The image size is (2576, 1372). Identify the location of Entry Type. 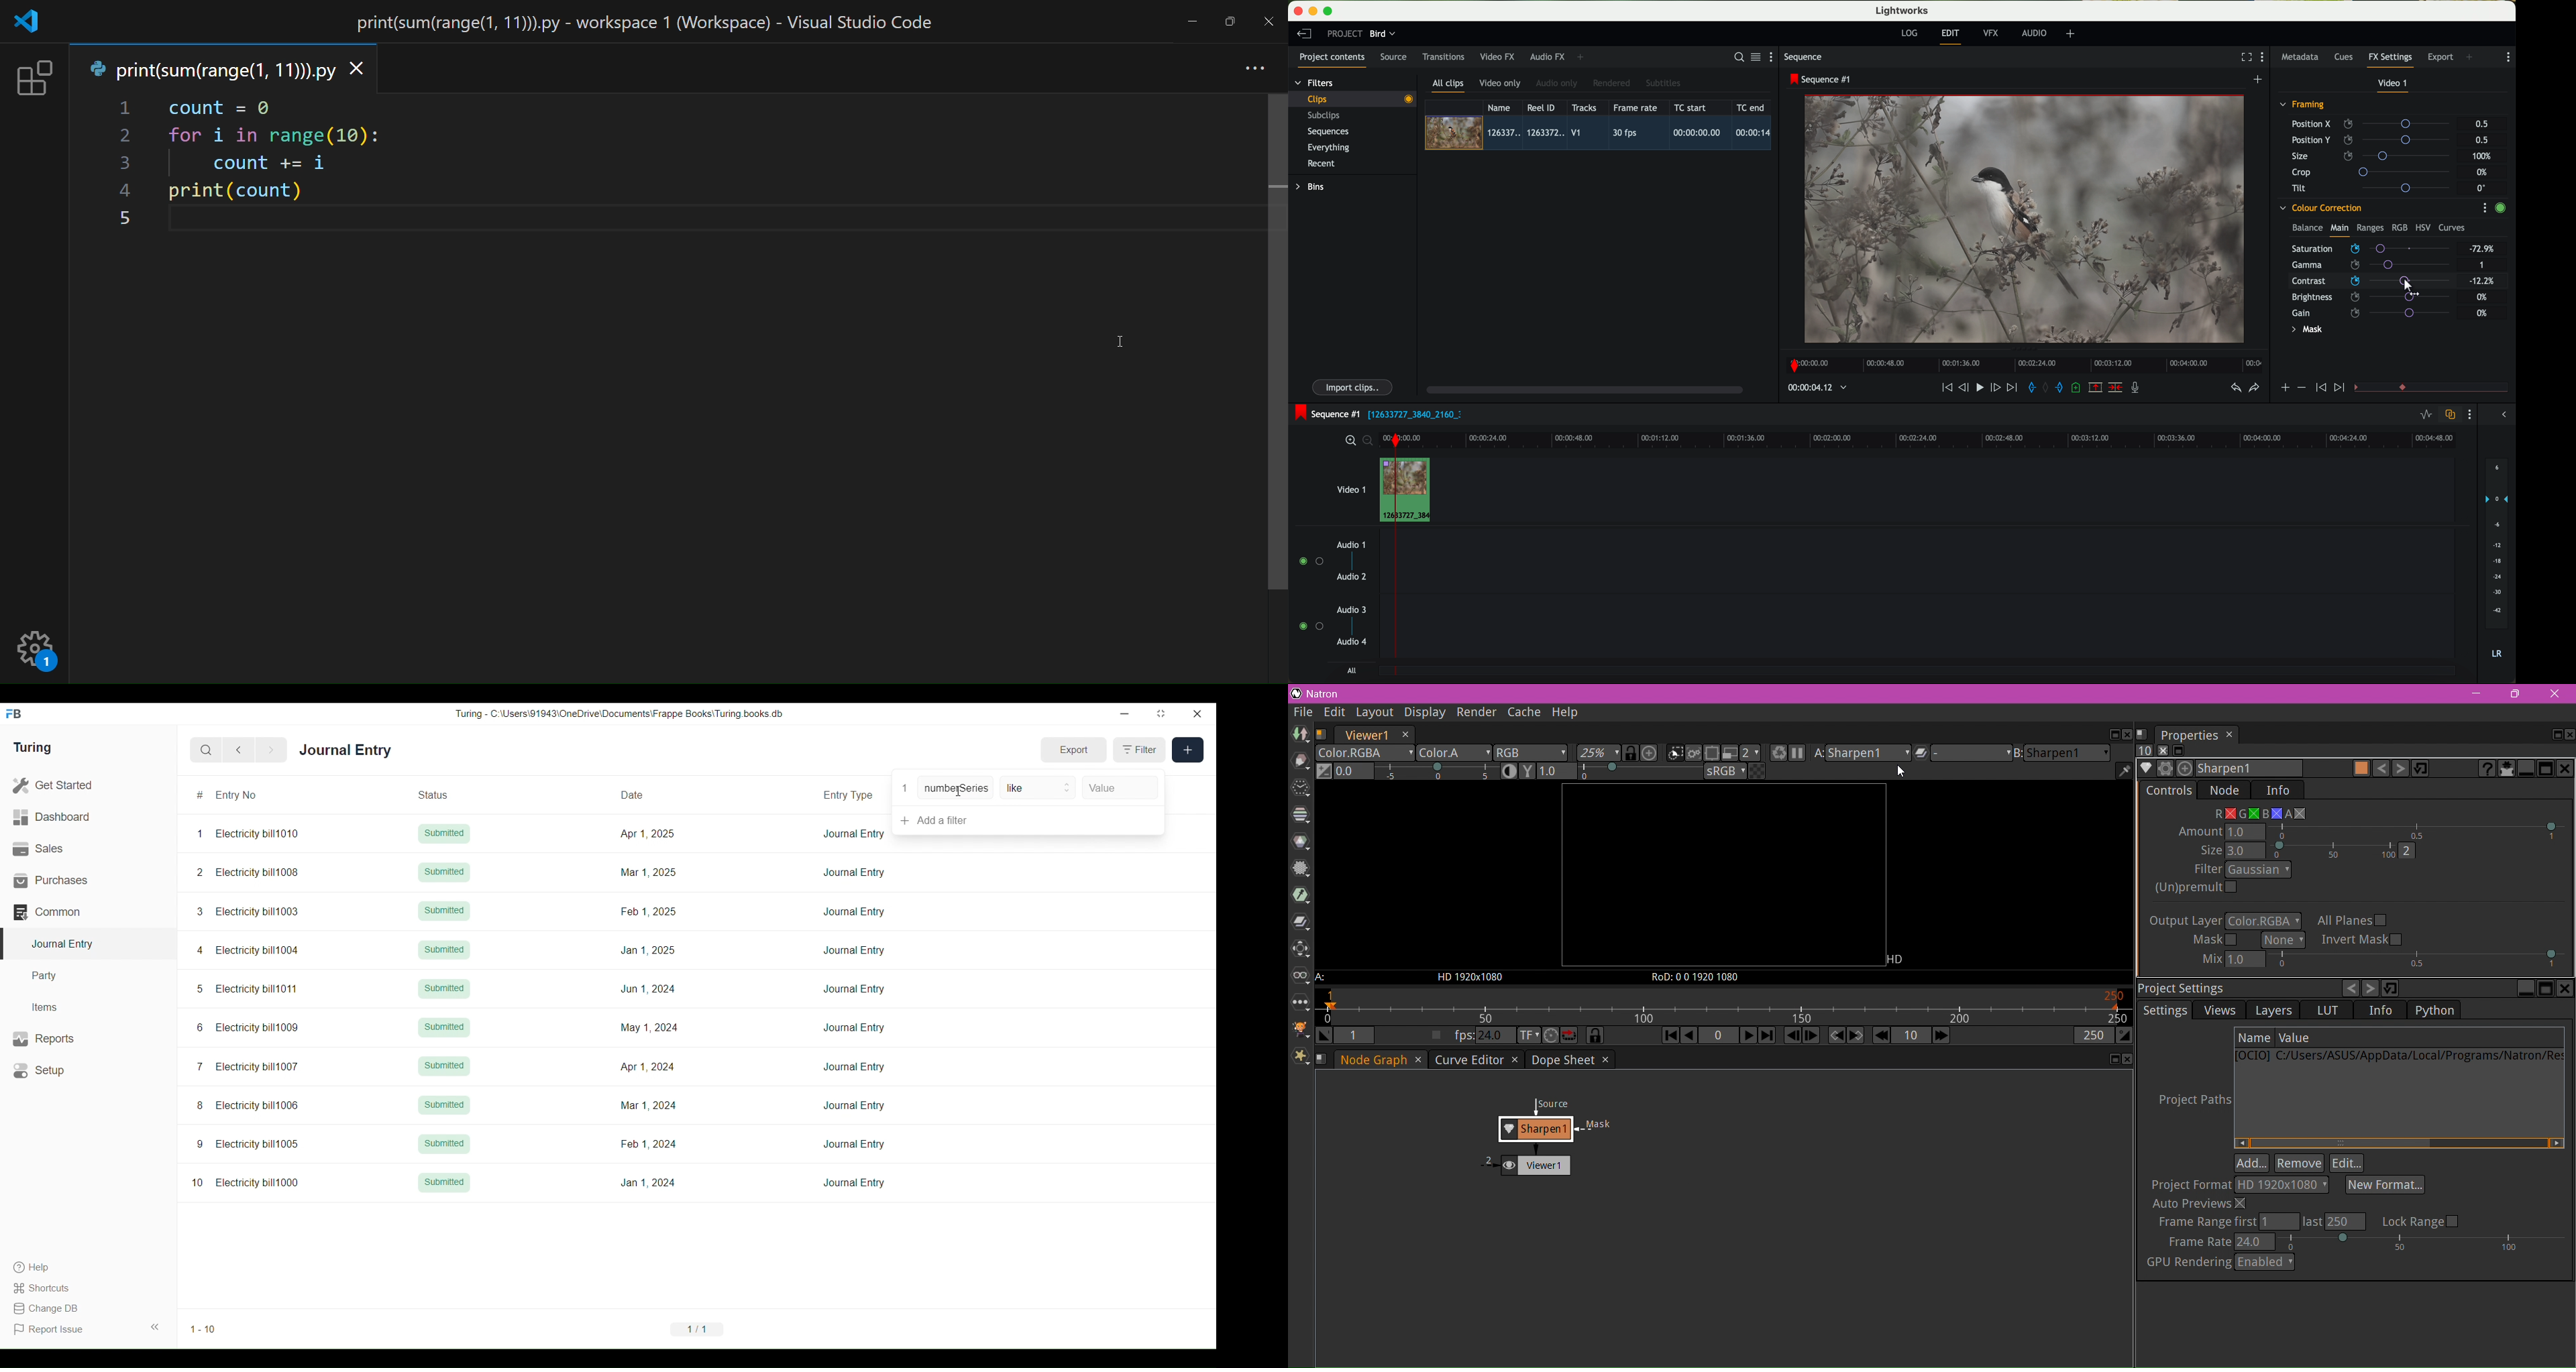
(851, 794).